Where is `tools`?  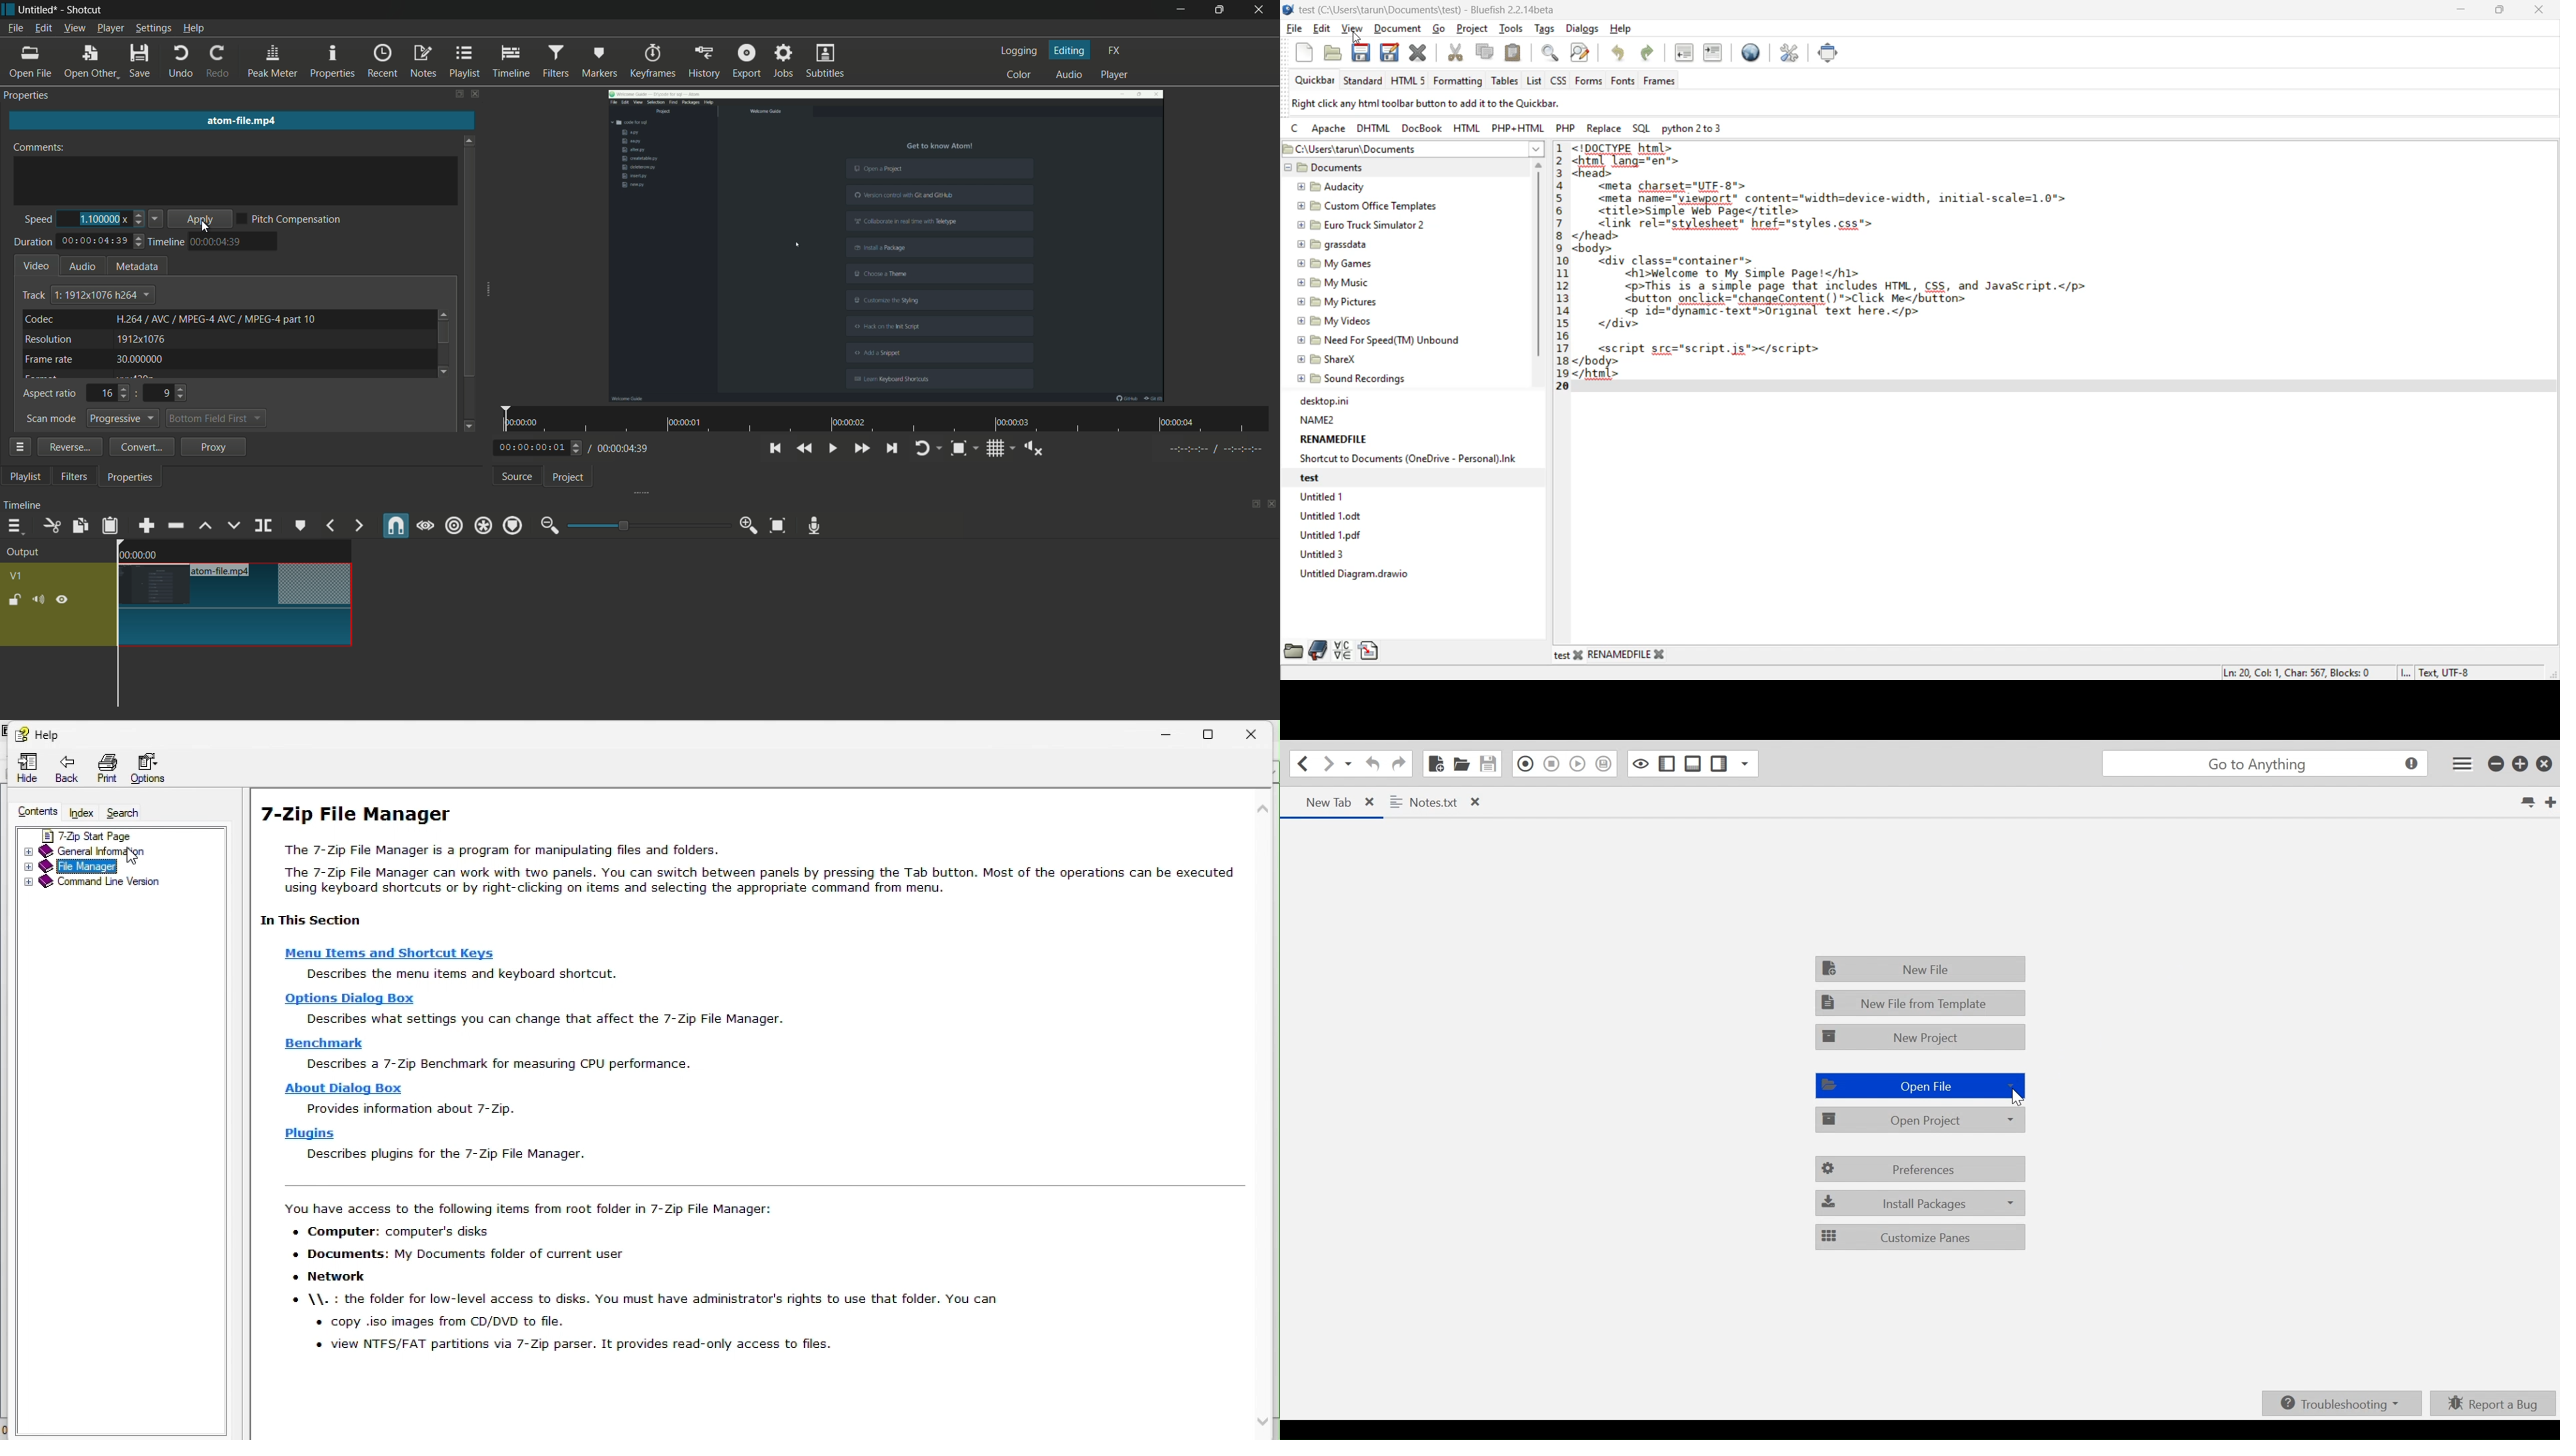
tools is located at coordinates (1513, 27).